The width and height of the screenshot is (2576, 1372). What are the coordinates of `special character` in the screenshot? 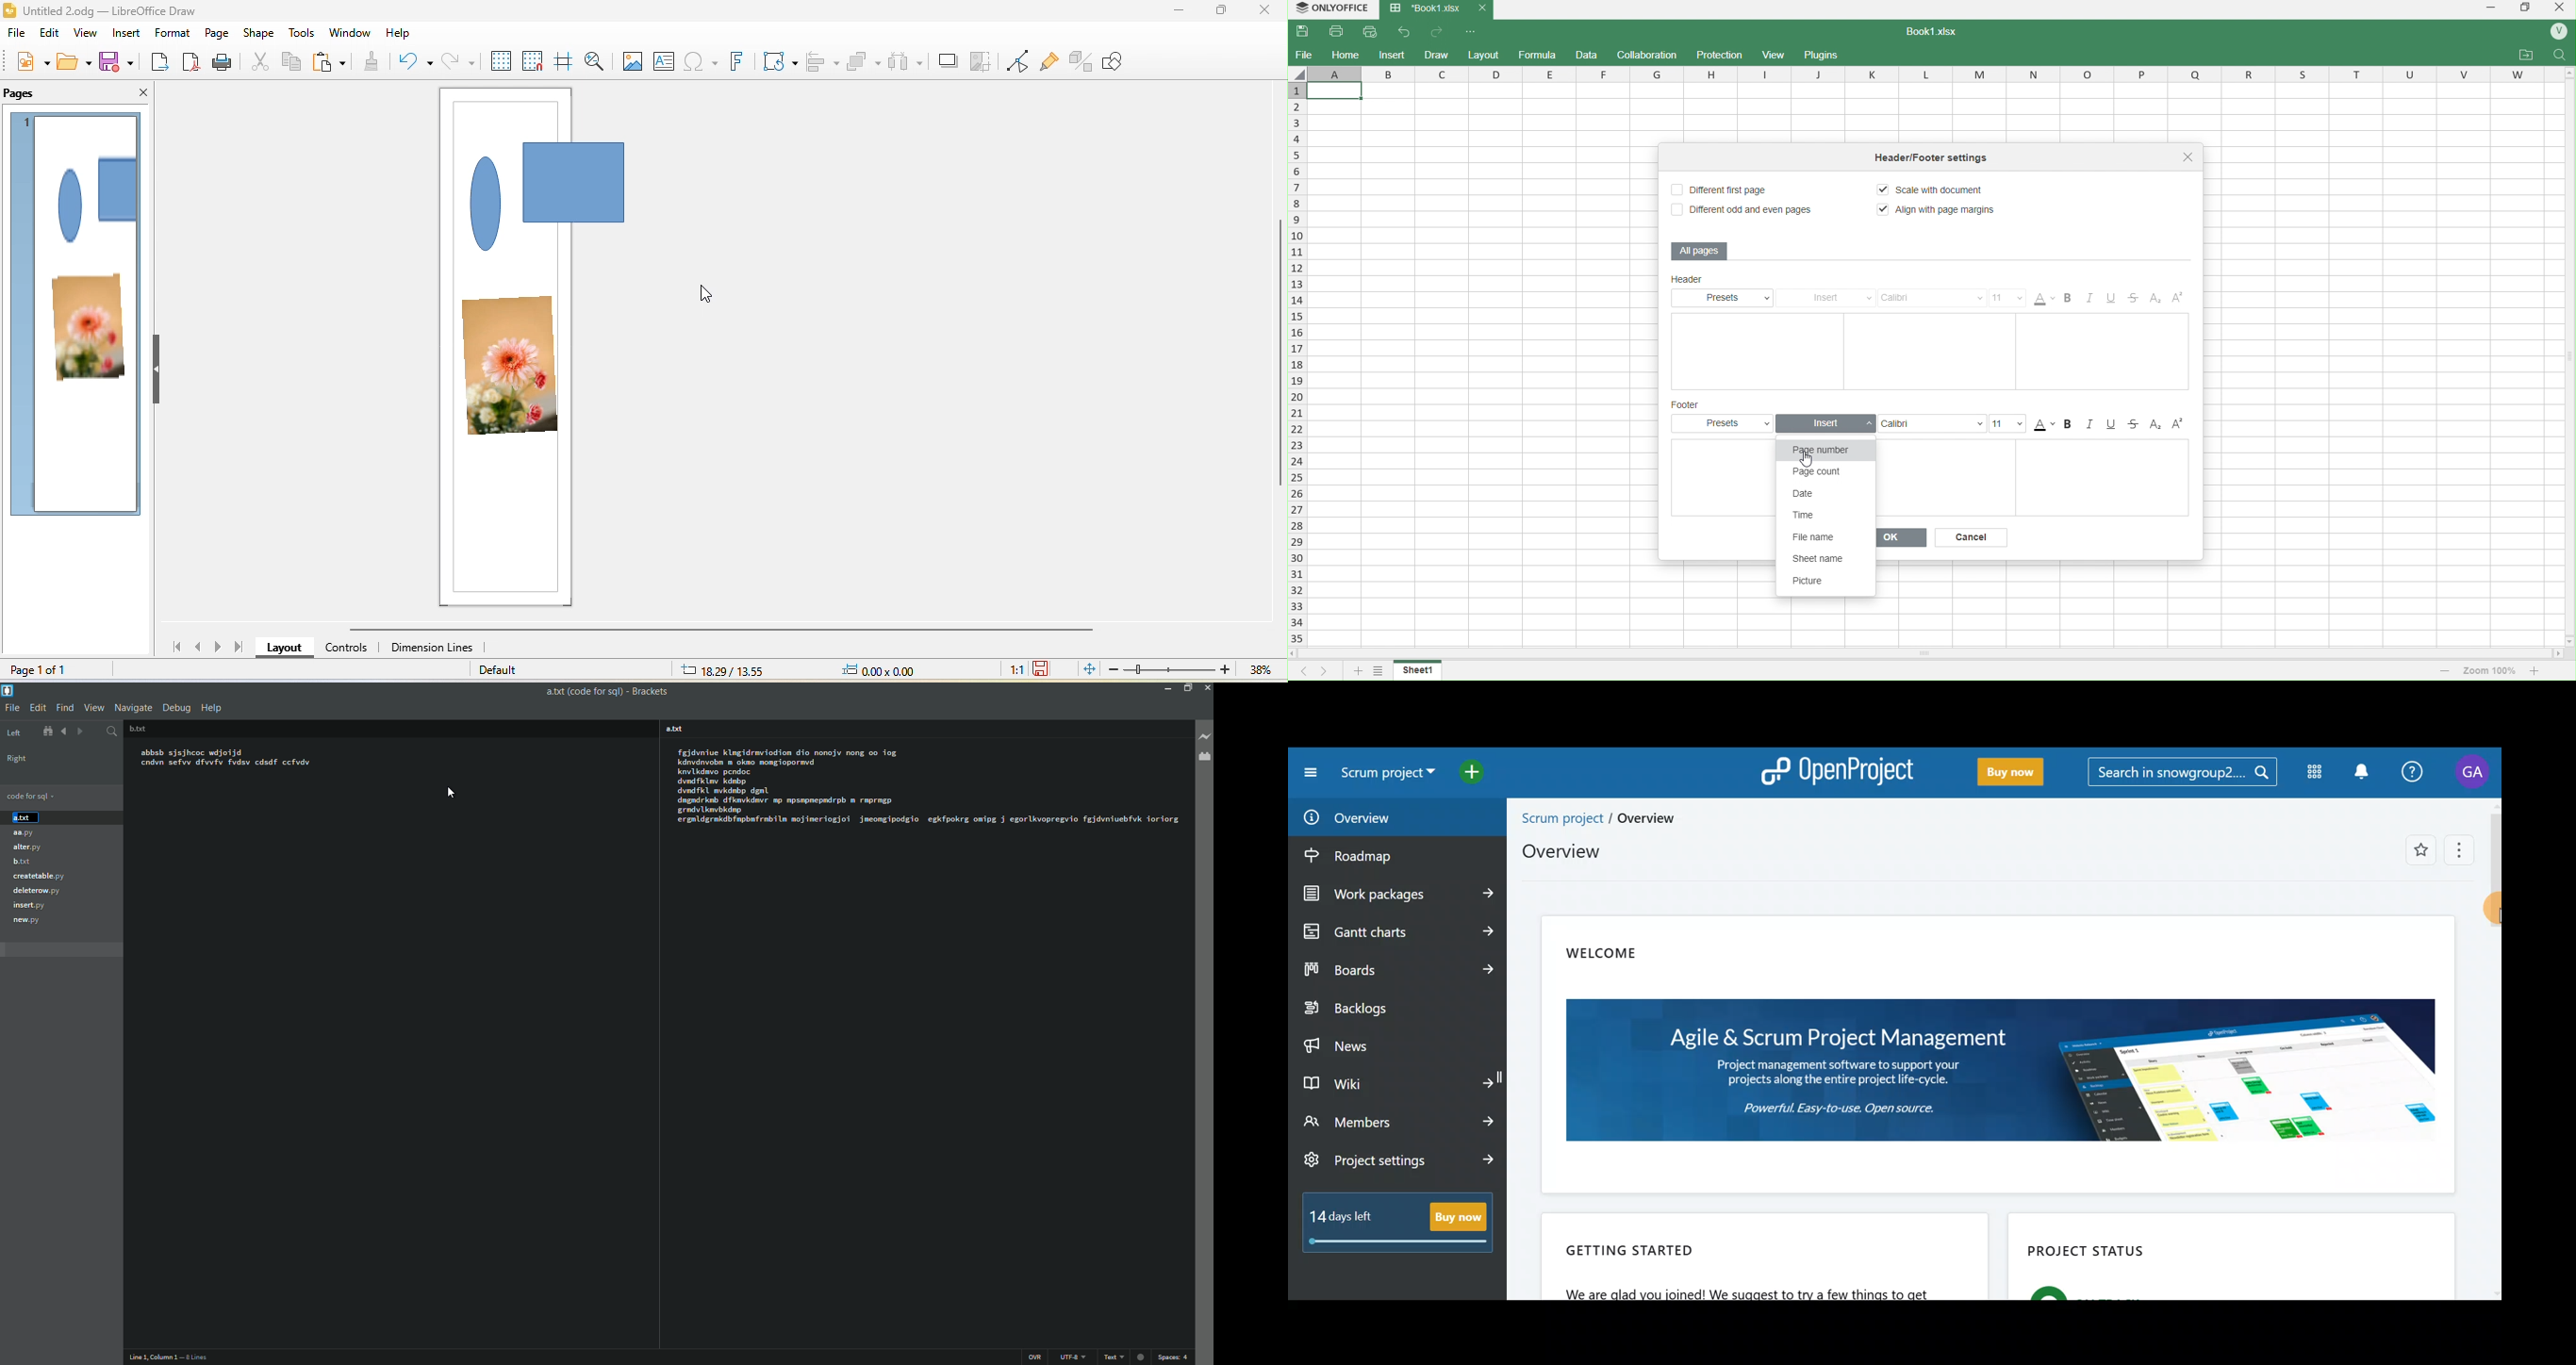 It's located at (702, 62).